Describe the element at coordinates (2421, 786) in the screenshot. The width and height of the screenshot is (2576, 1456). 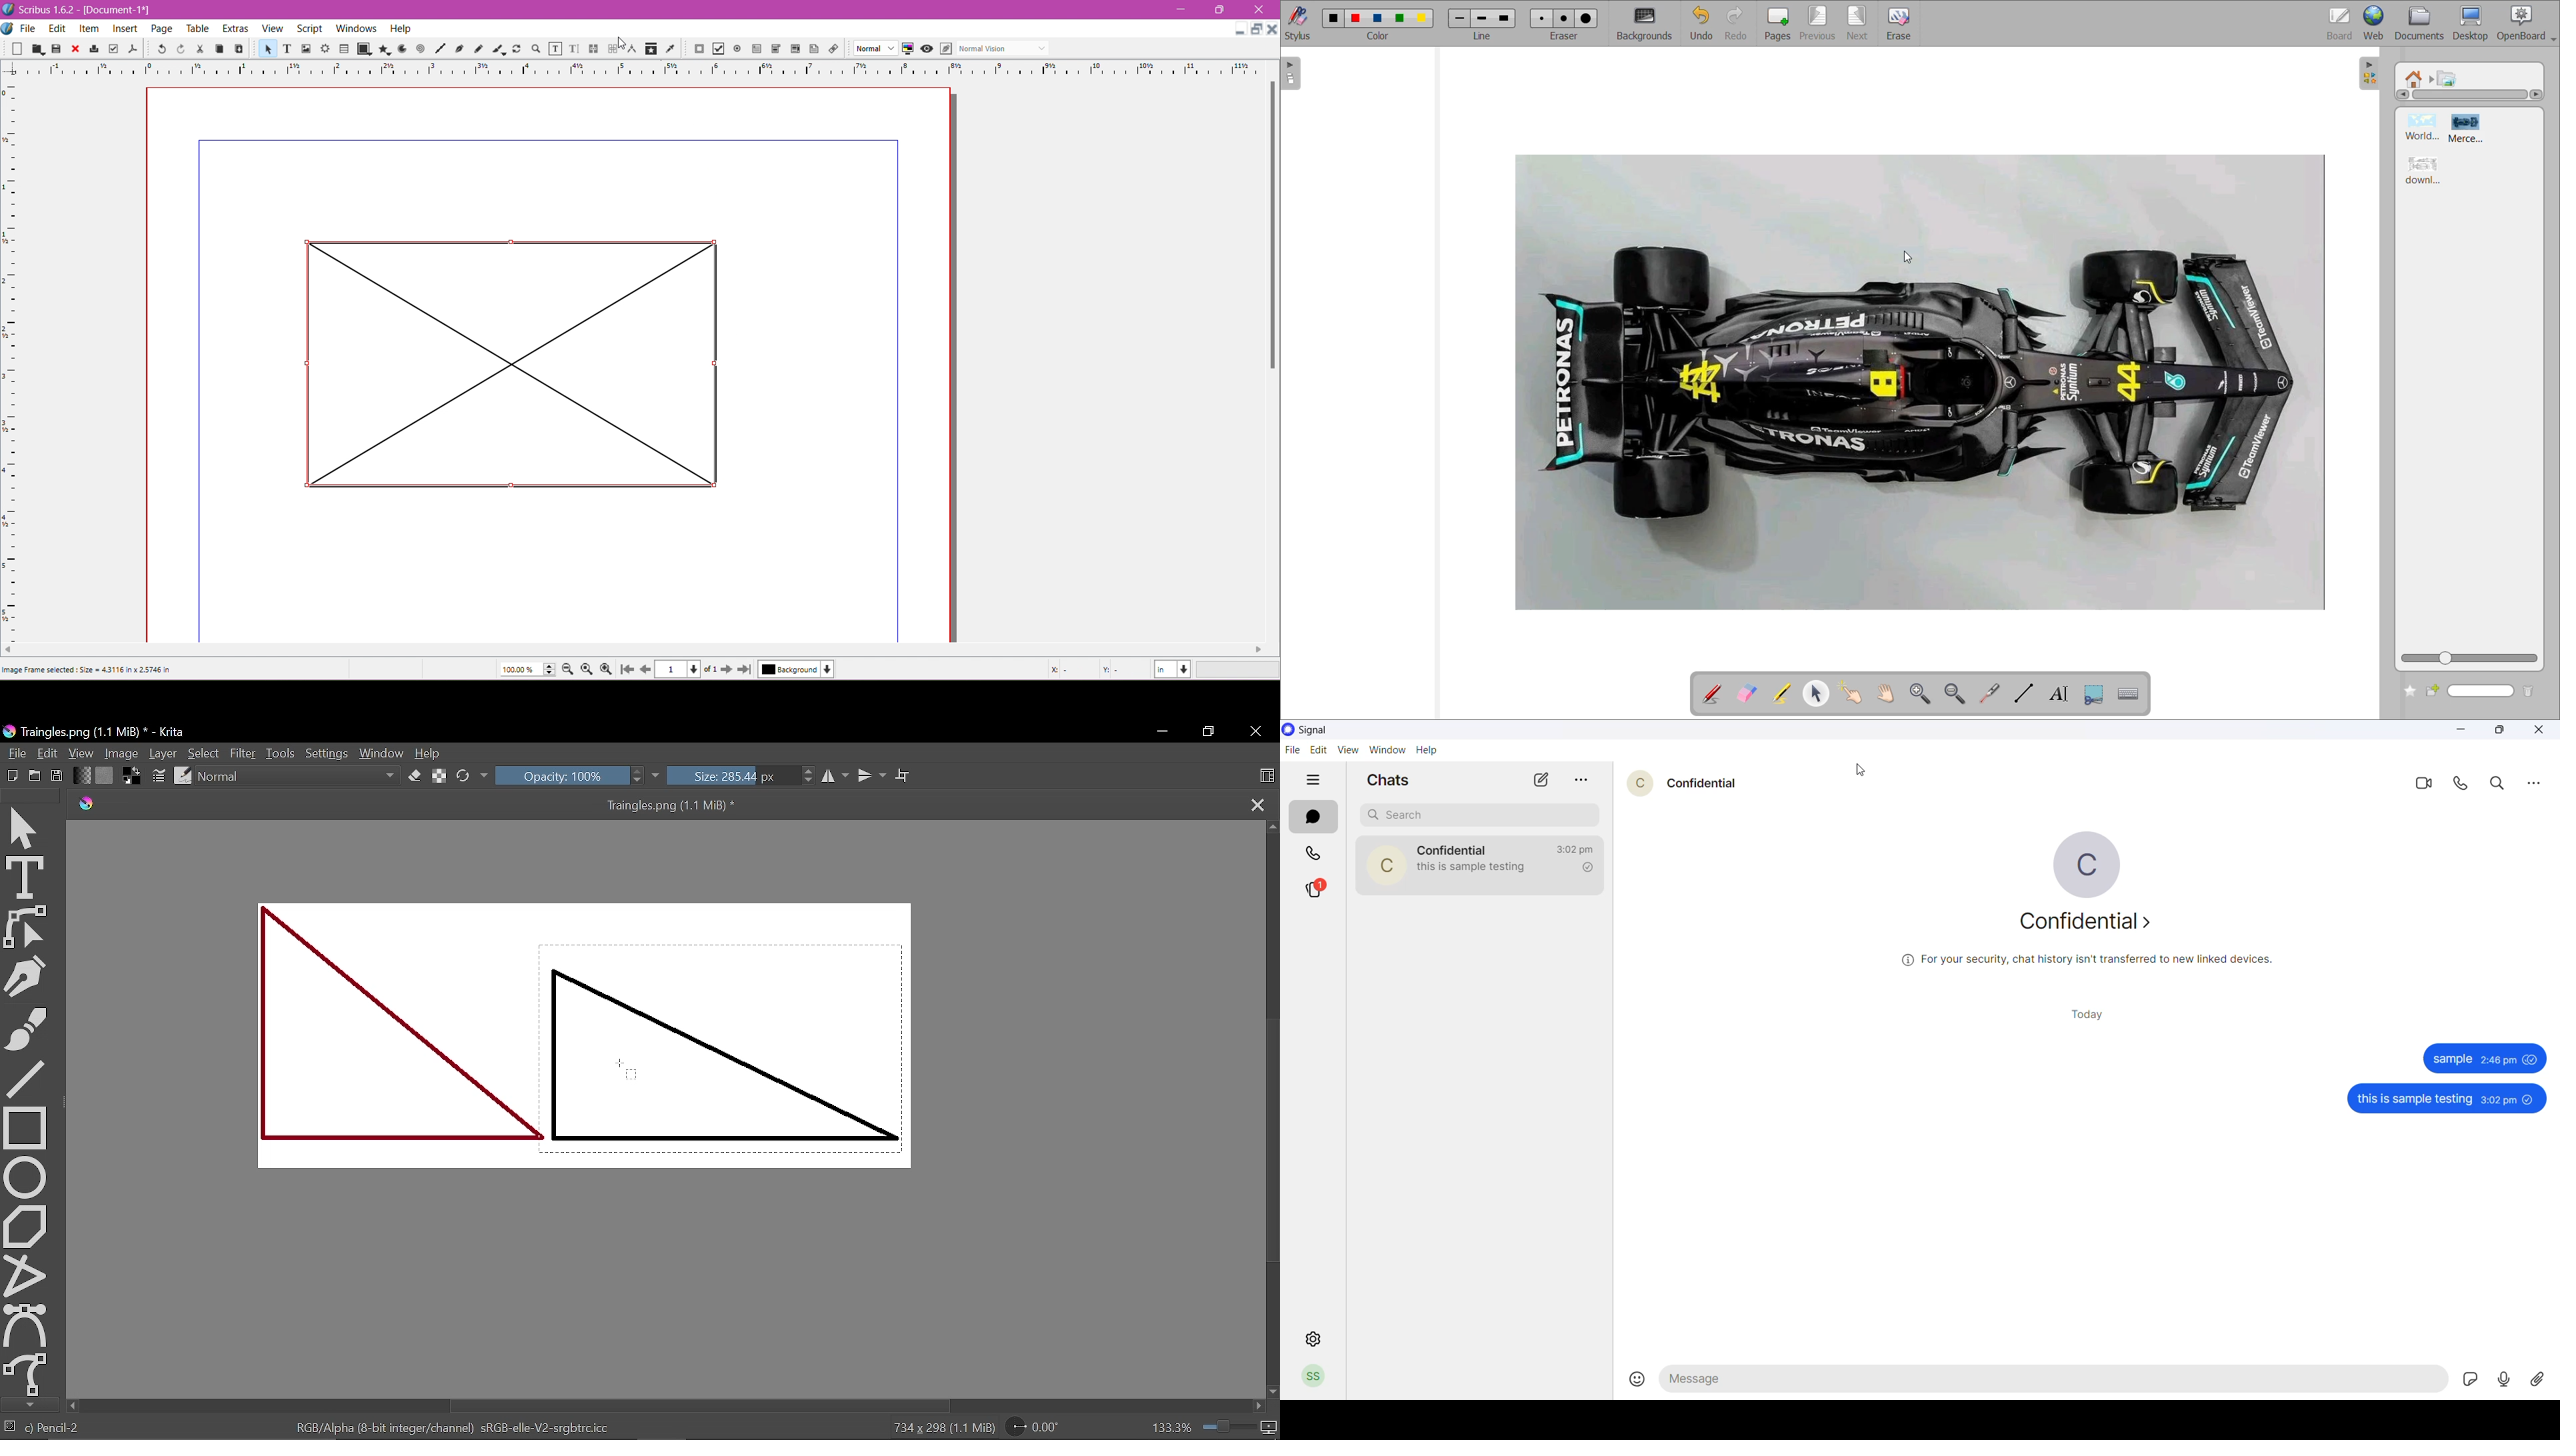
I see `video call` at that location.